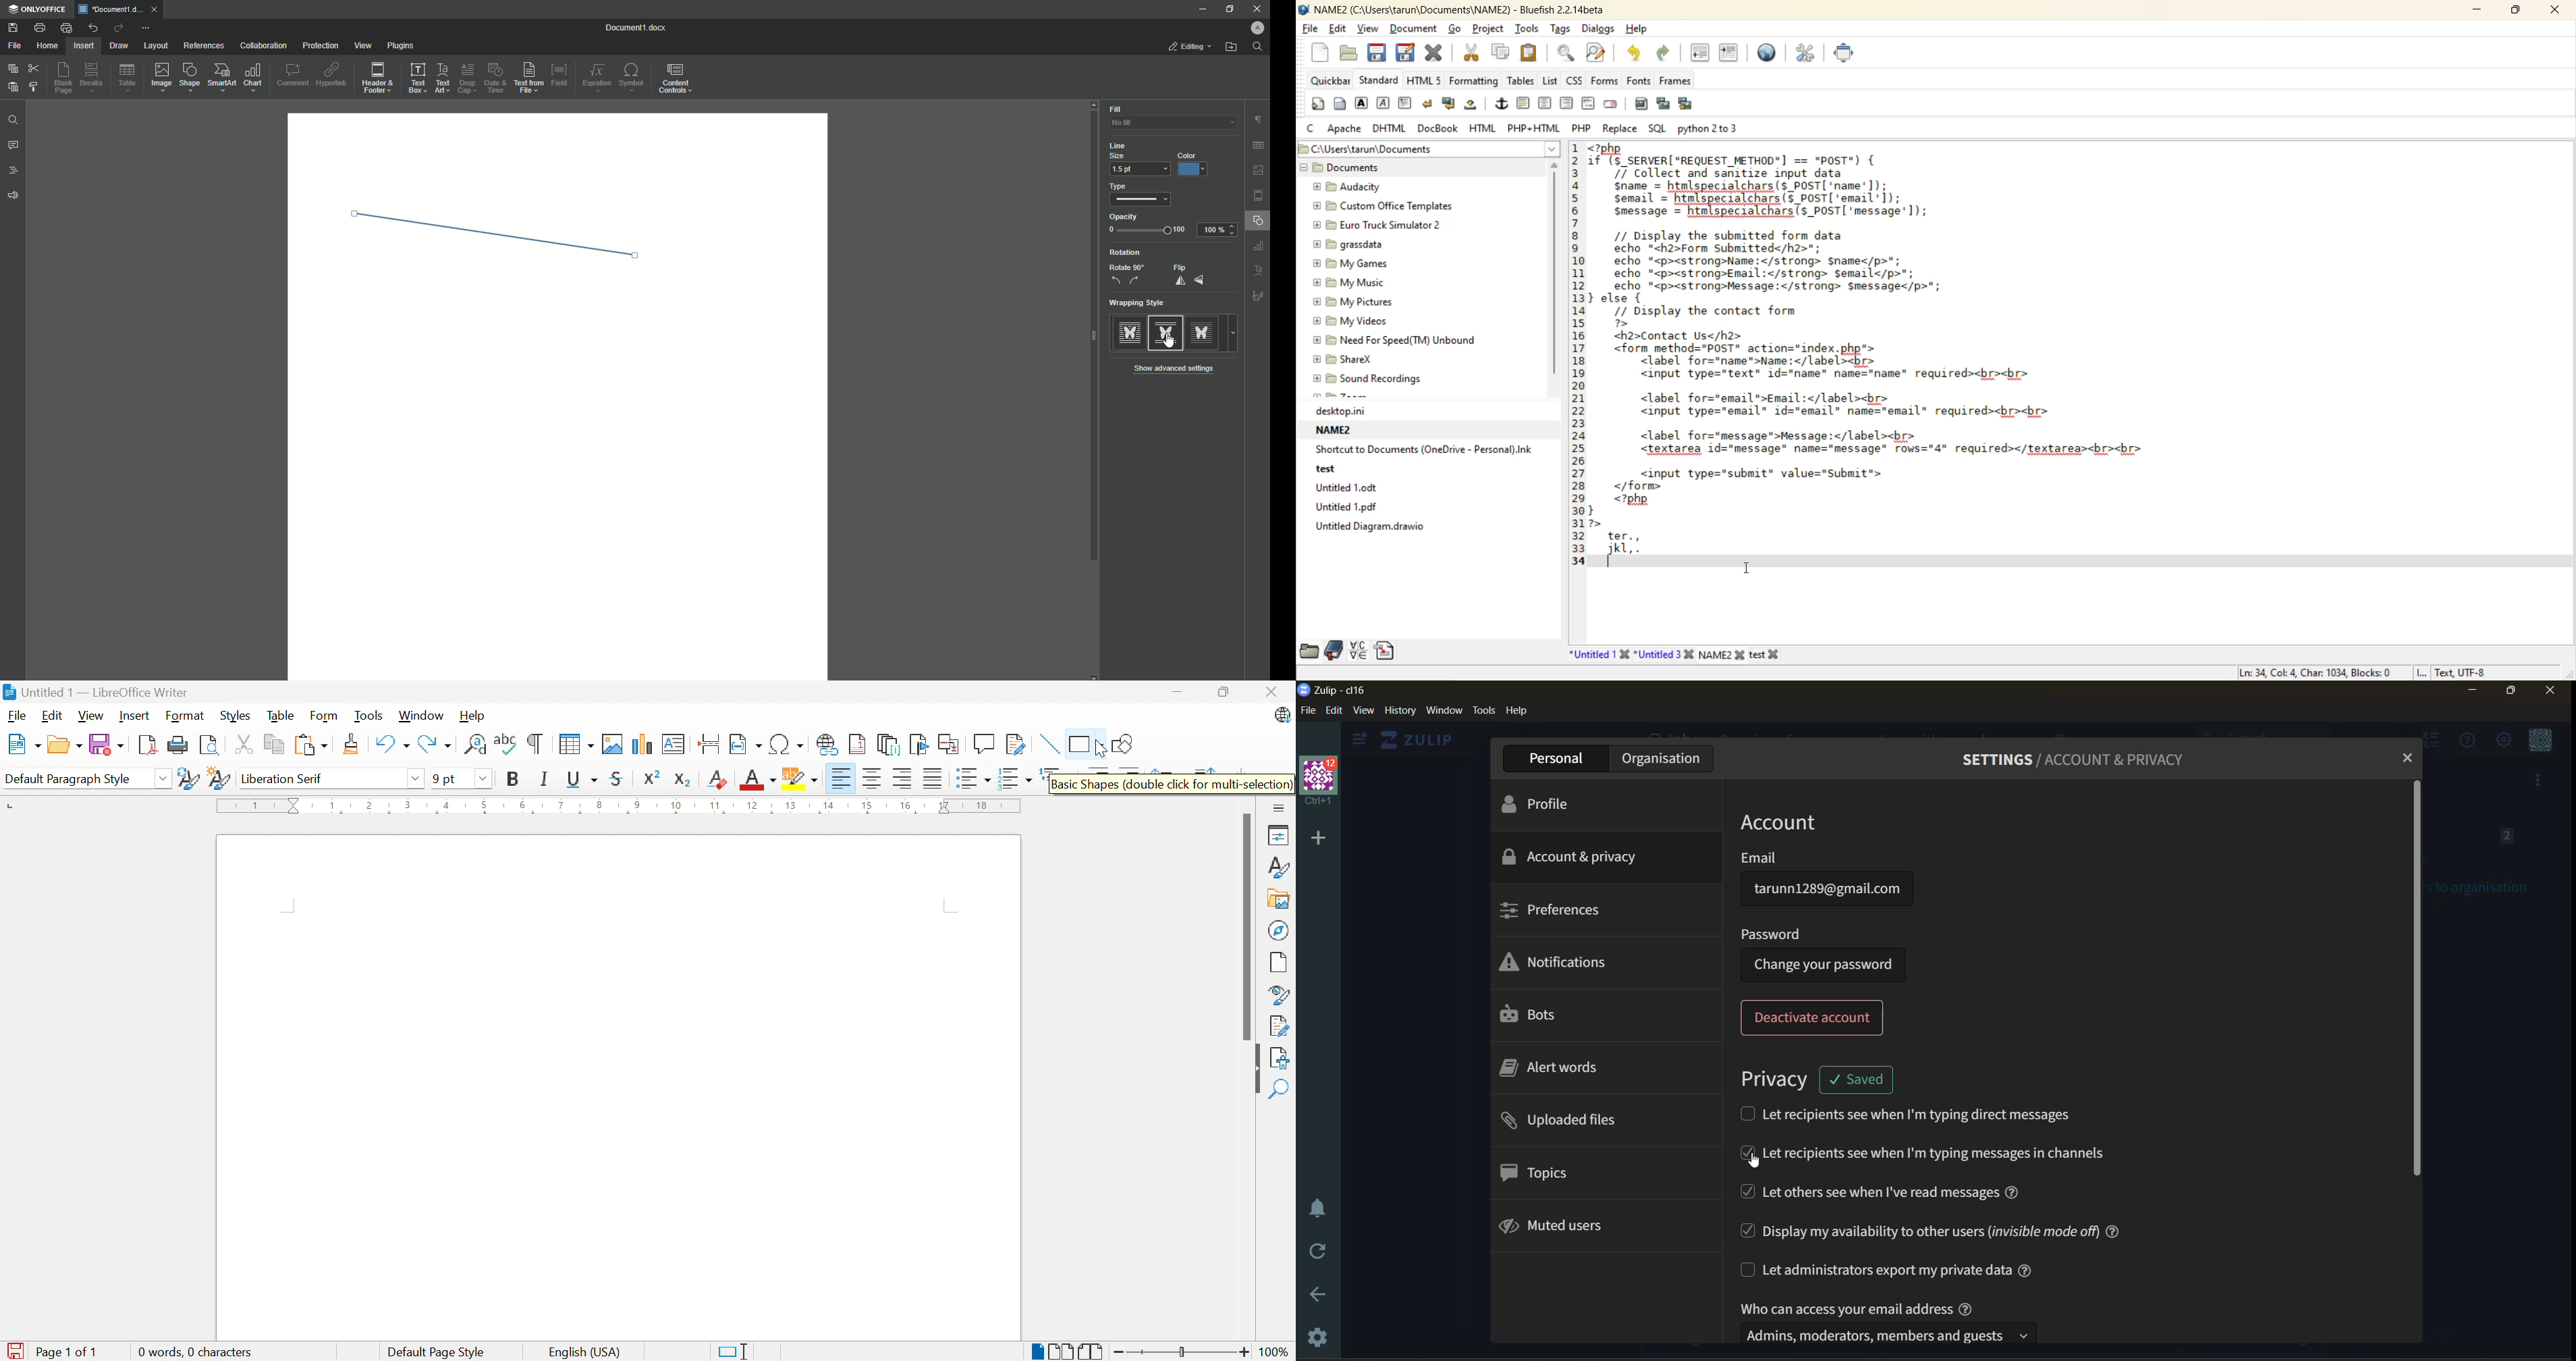 The image size is (2576, 1372). Describe the element at coordinates (1016, 745) in the screenshot. I see `Show track changes fuctions` at that location.